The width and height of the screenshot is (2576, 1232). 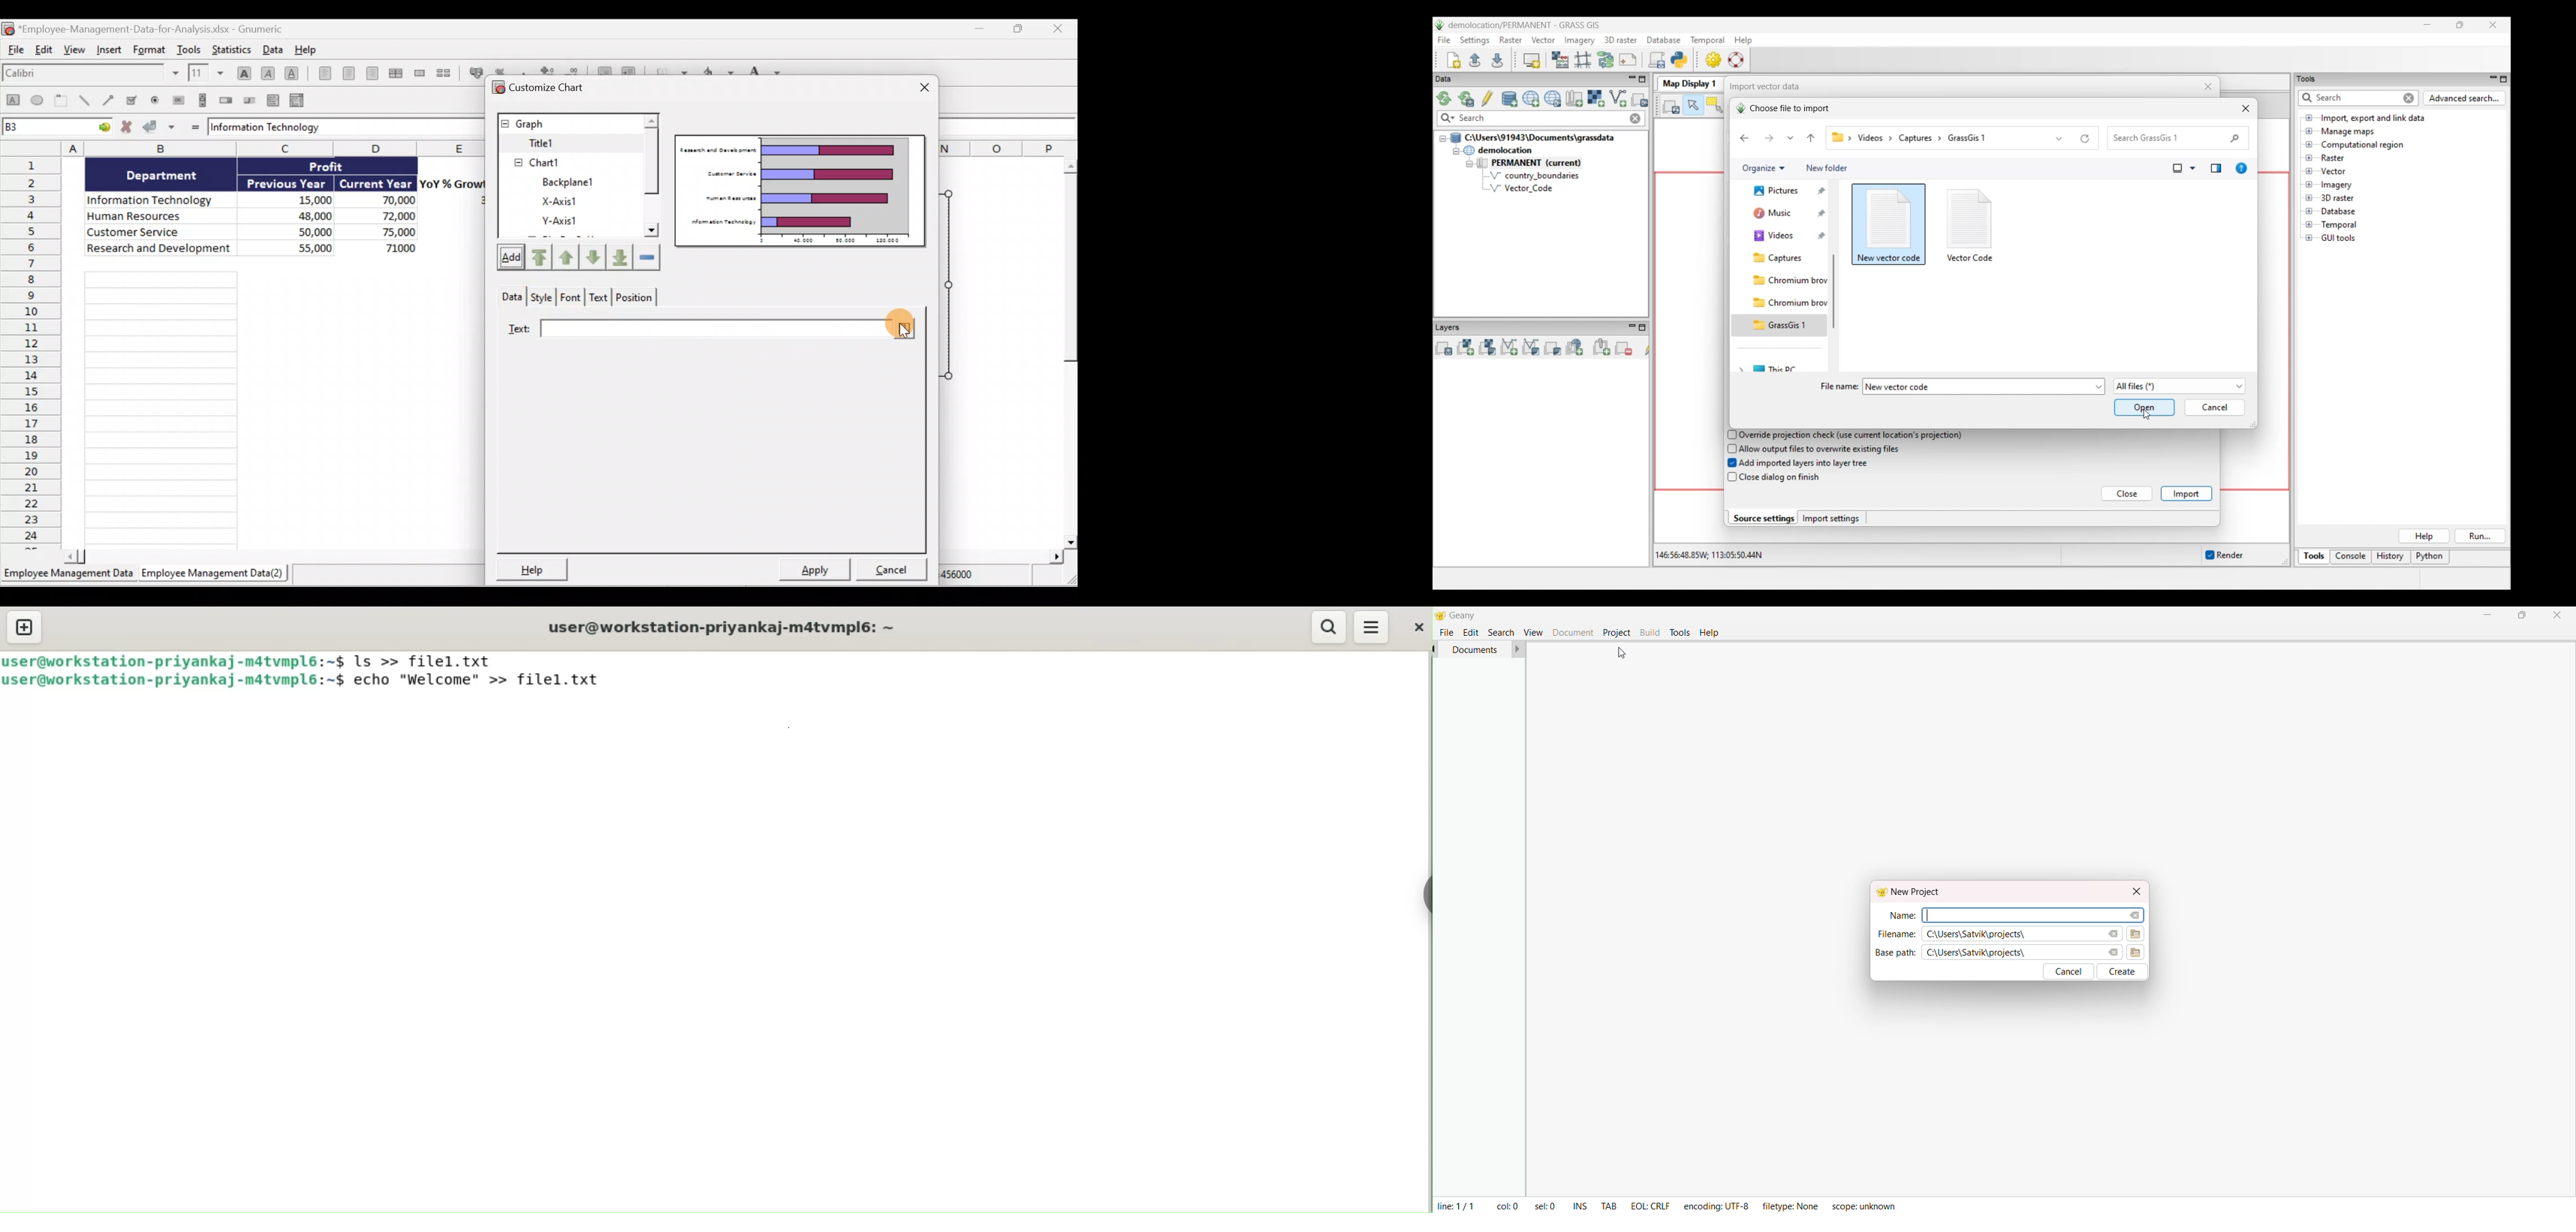 What do you see at coordinates (274, 98) in the screenshot?
I see `Create a list` at bounding box center [274, 98].